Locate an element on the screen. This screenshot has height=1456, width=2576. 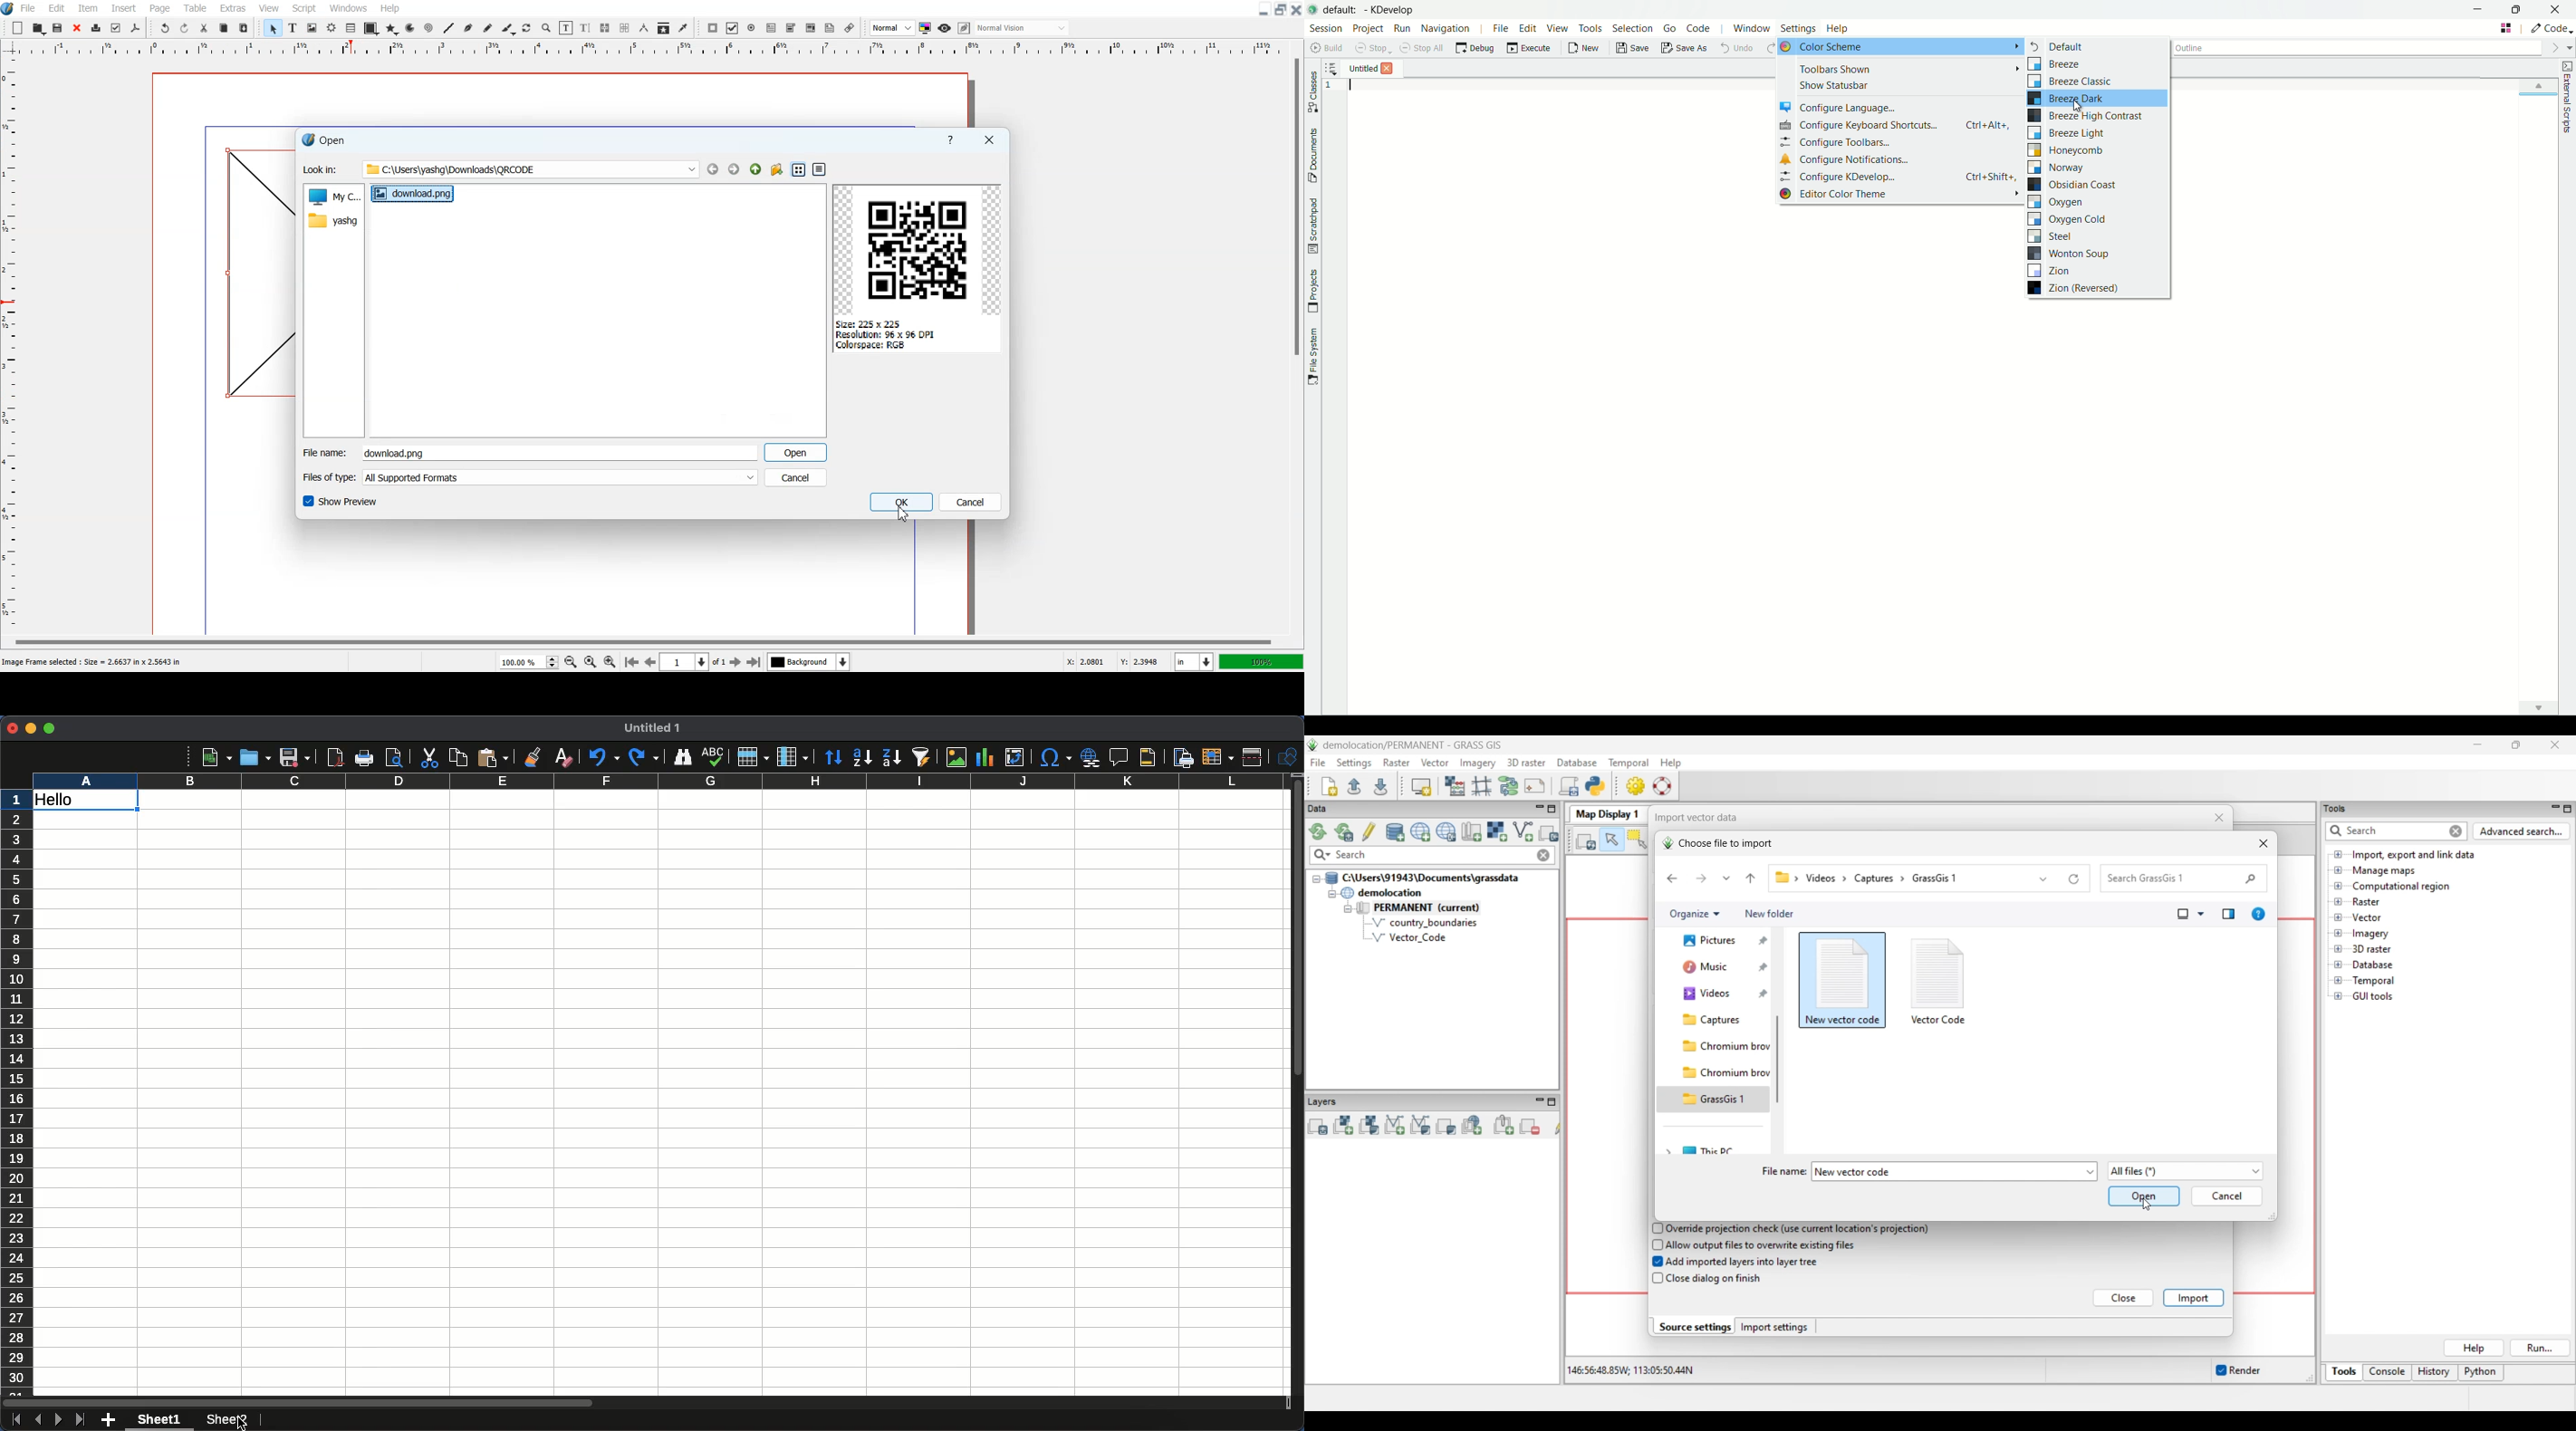
Name is located at coordinates (655, 727).